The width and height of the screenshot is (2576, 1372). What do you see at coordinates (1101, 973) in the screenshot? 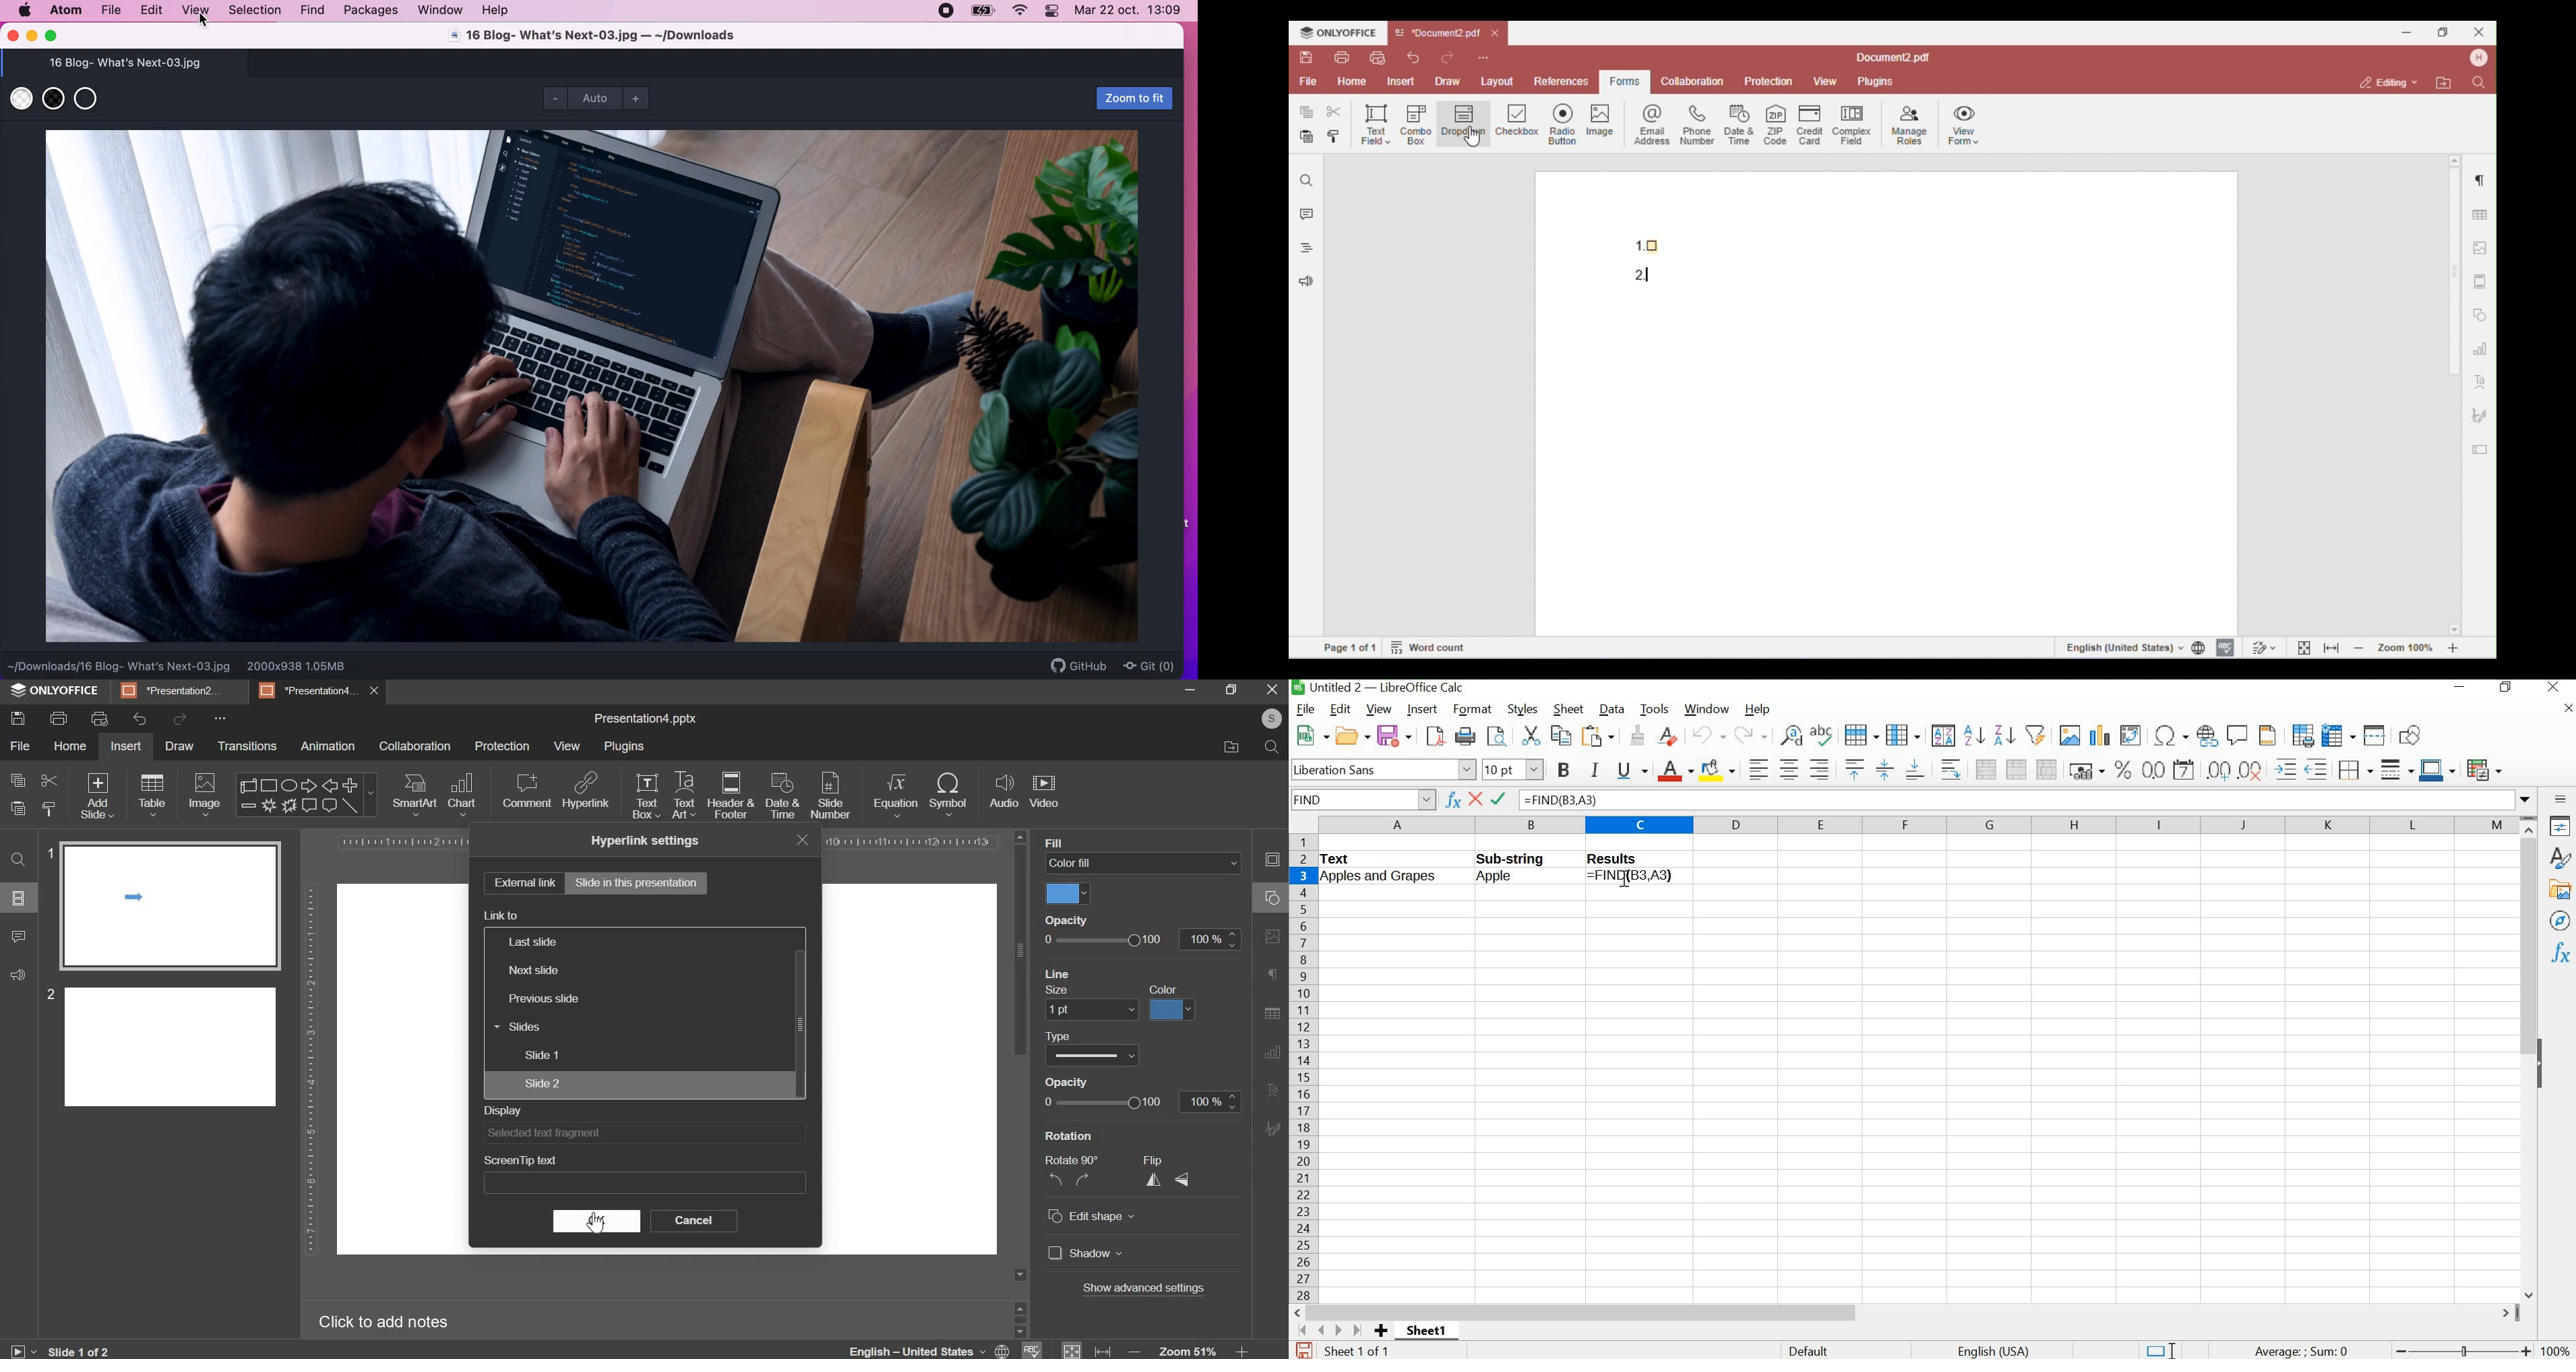
I see `` at bounding box center [1101, 973].